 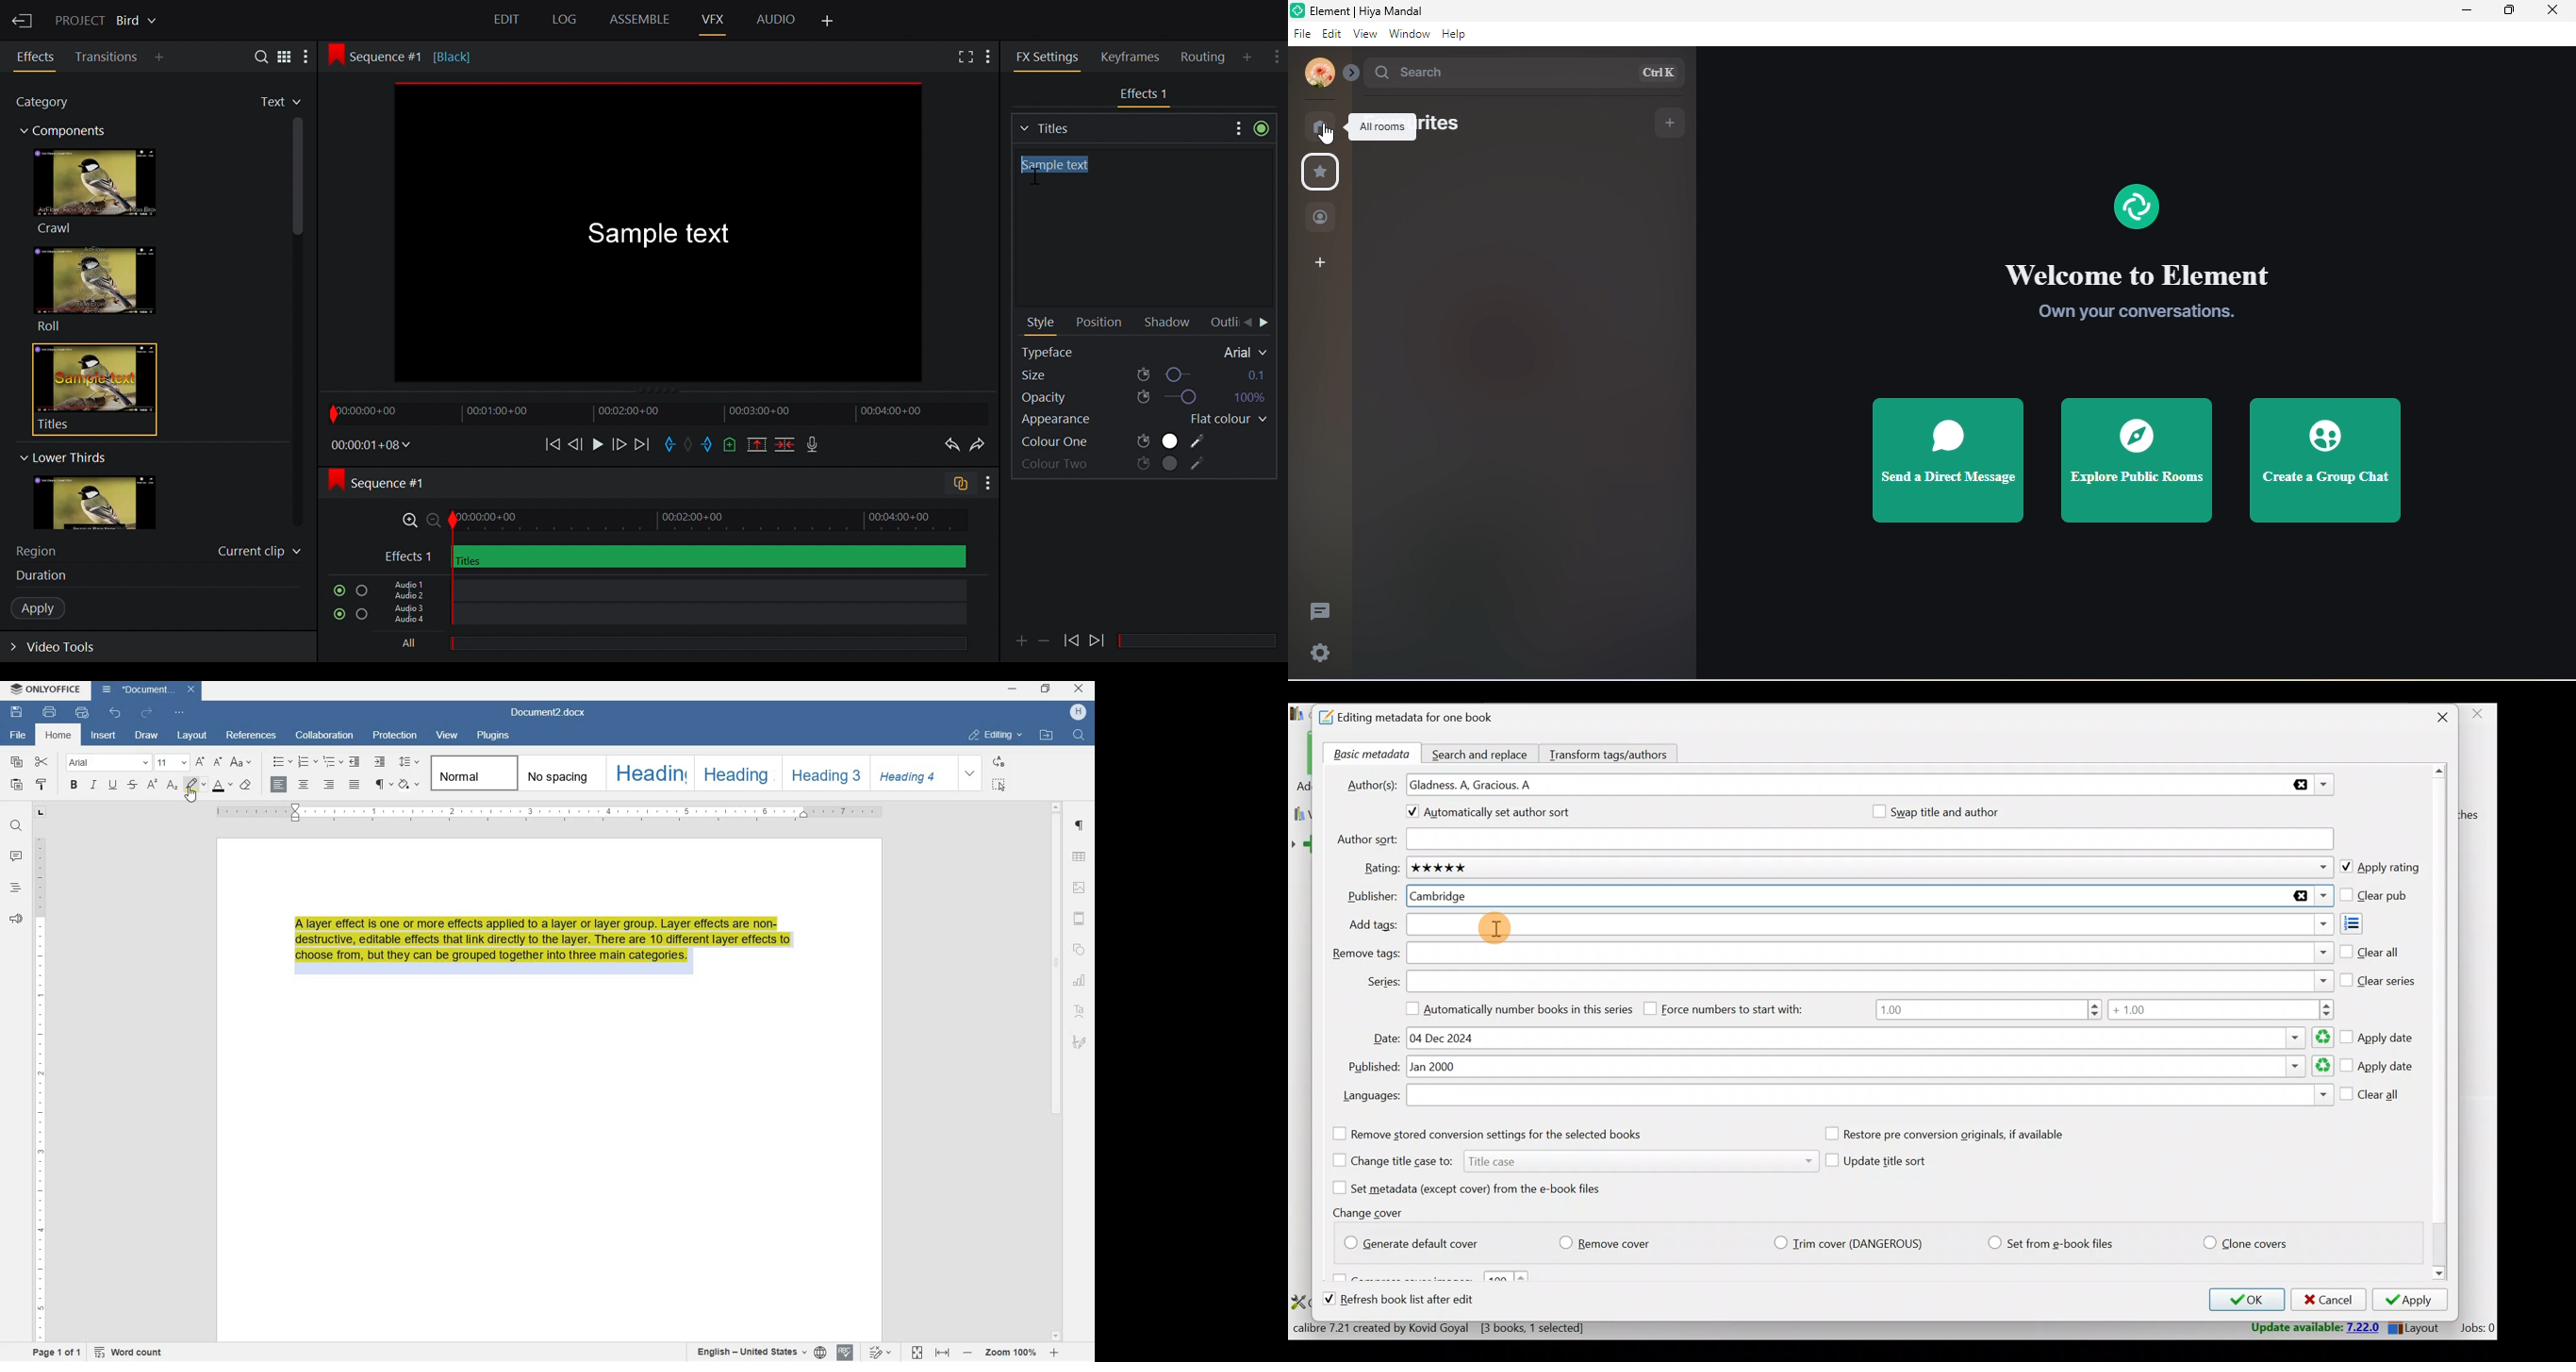 I want to click on Authors, so click(x=1872, y=786).